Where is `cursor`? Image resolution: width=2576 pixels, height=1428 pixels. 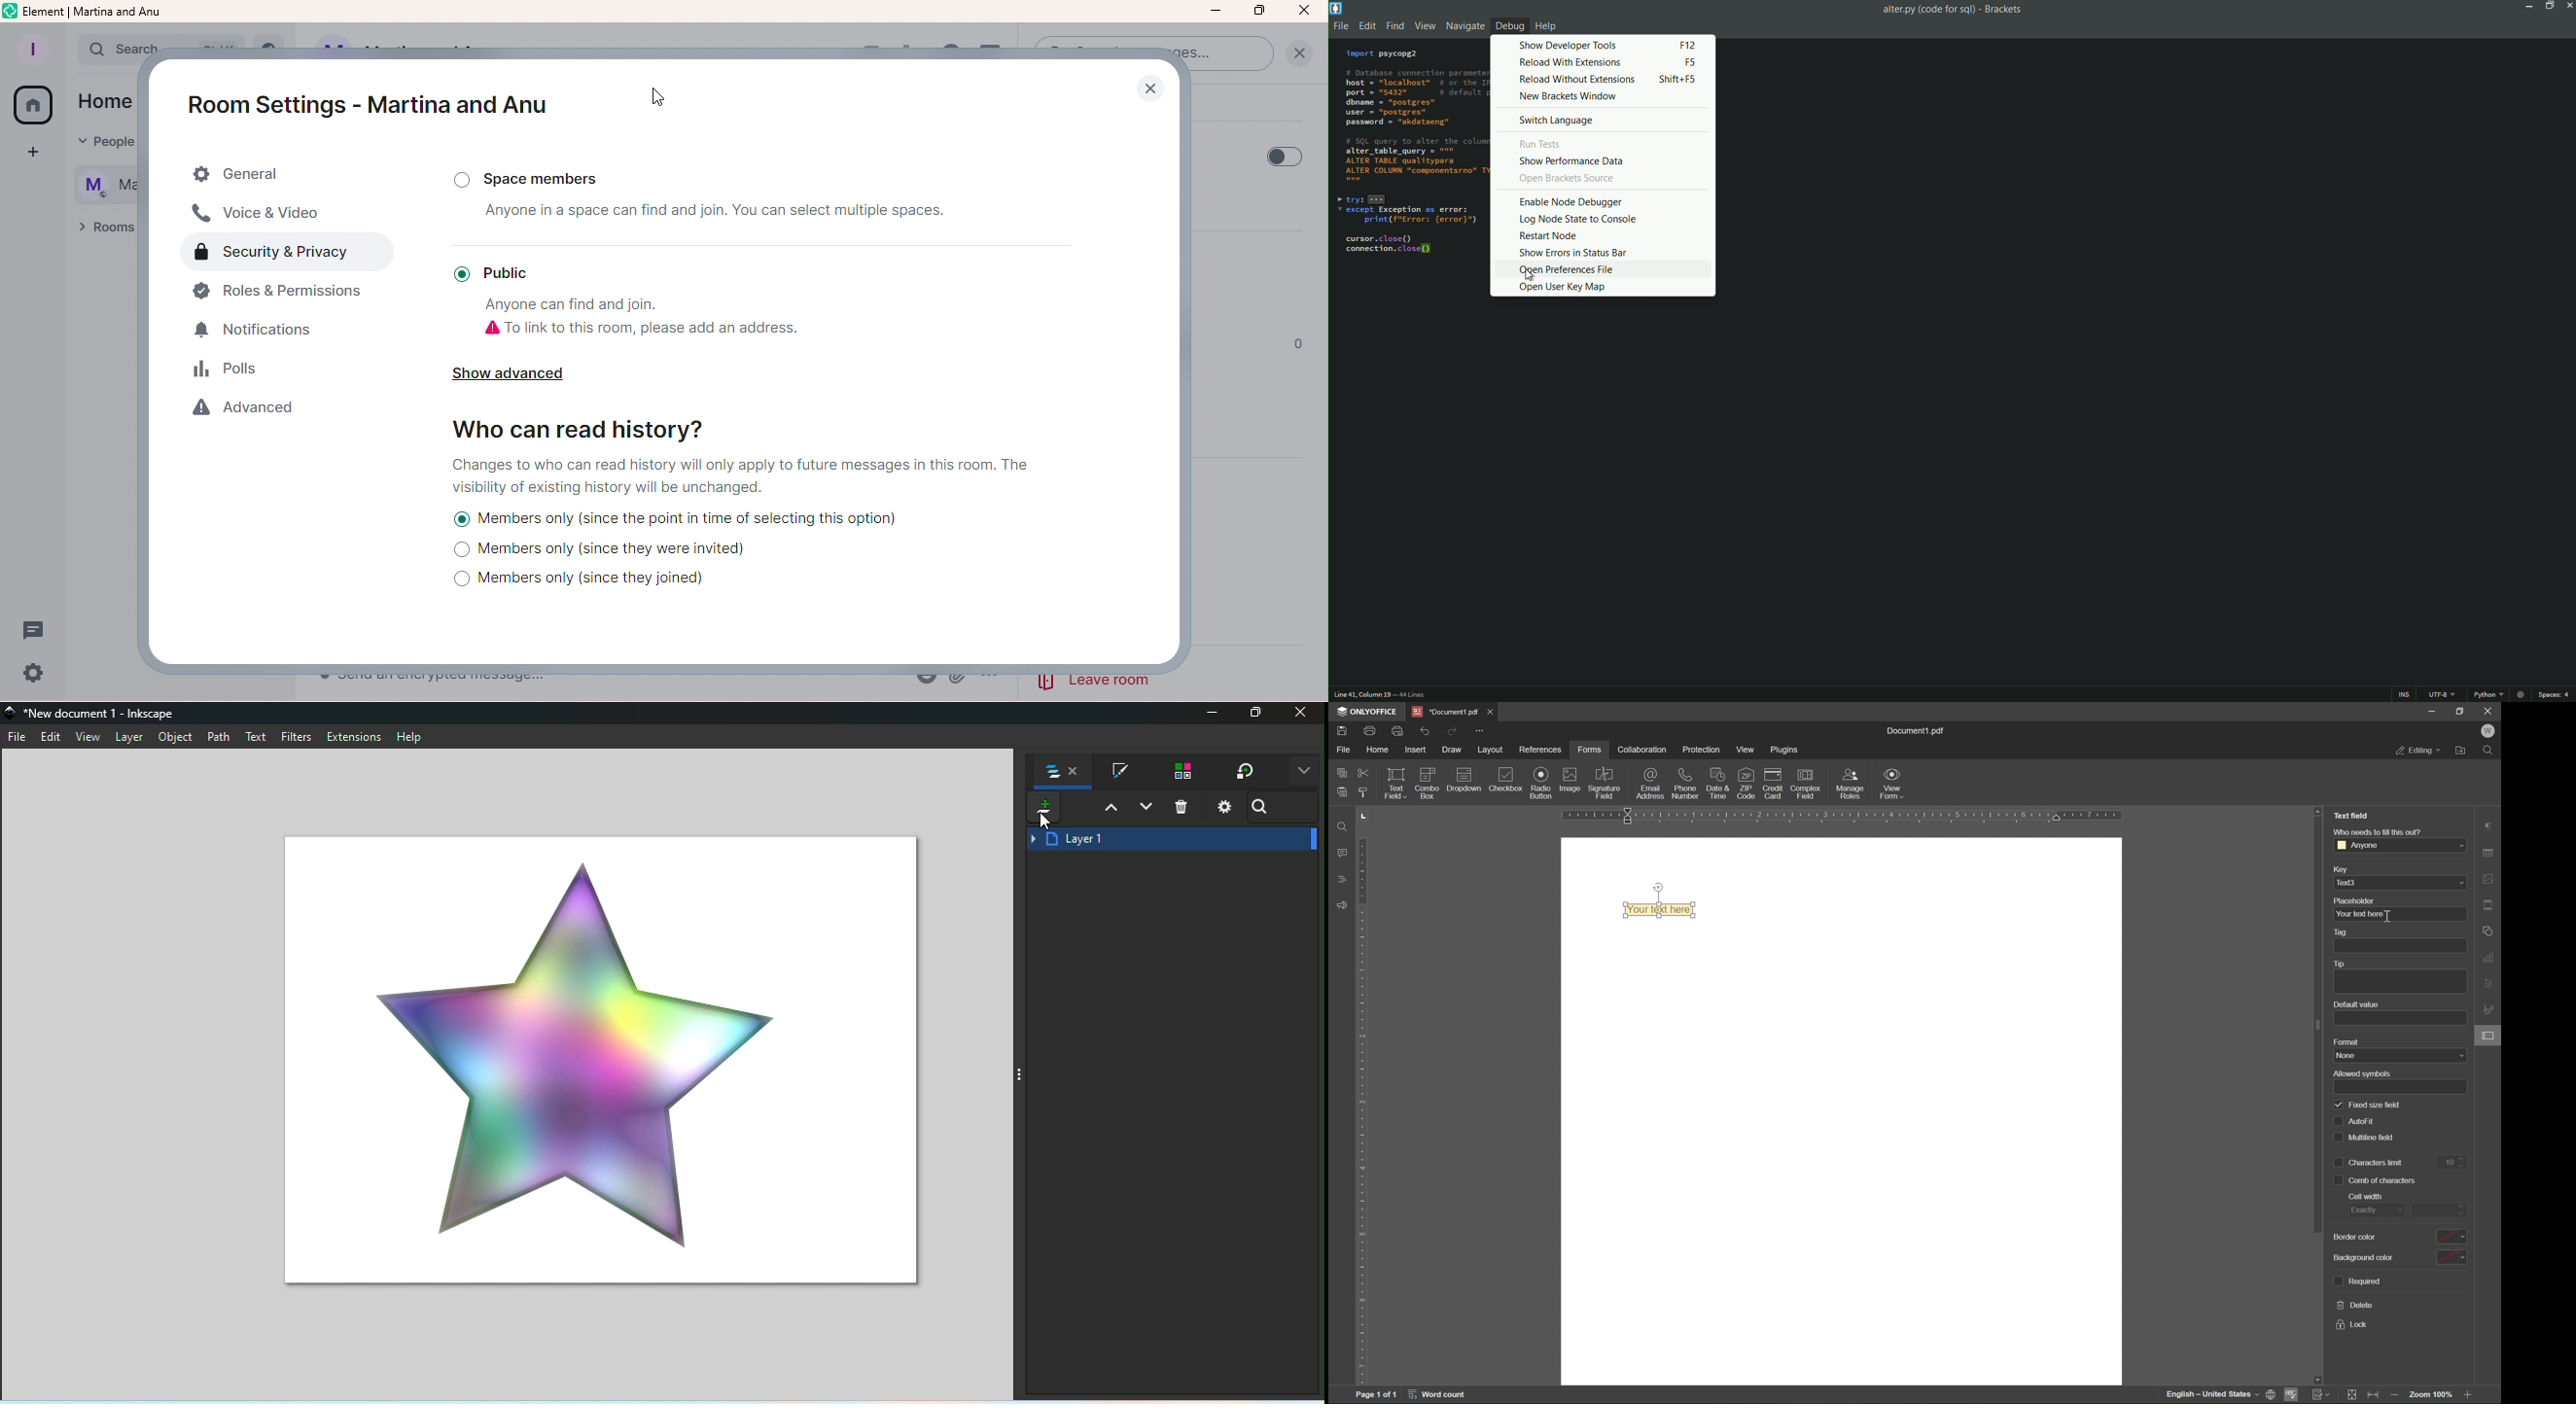
cursor is located at coordinates (2490, 1037).